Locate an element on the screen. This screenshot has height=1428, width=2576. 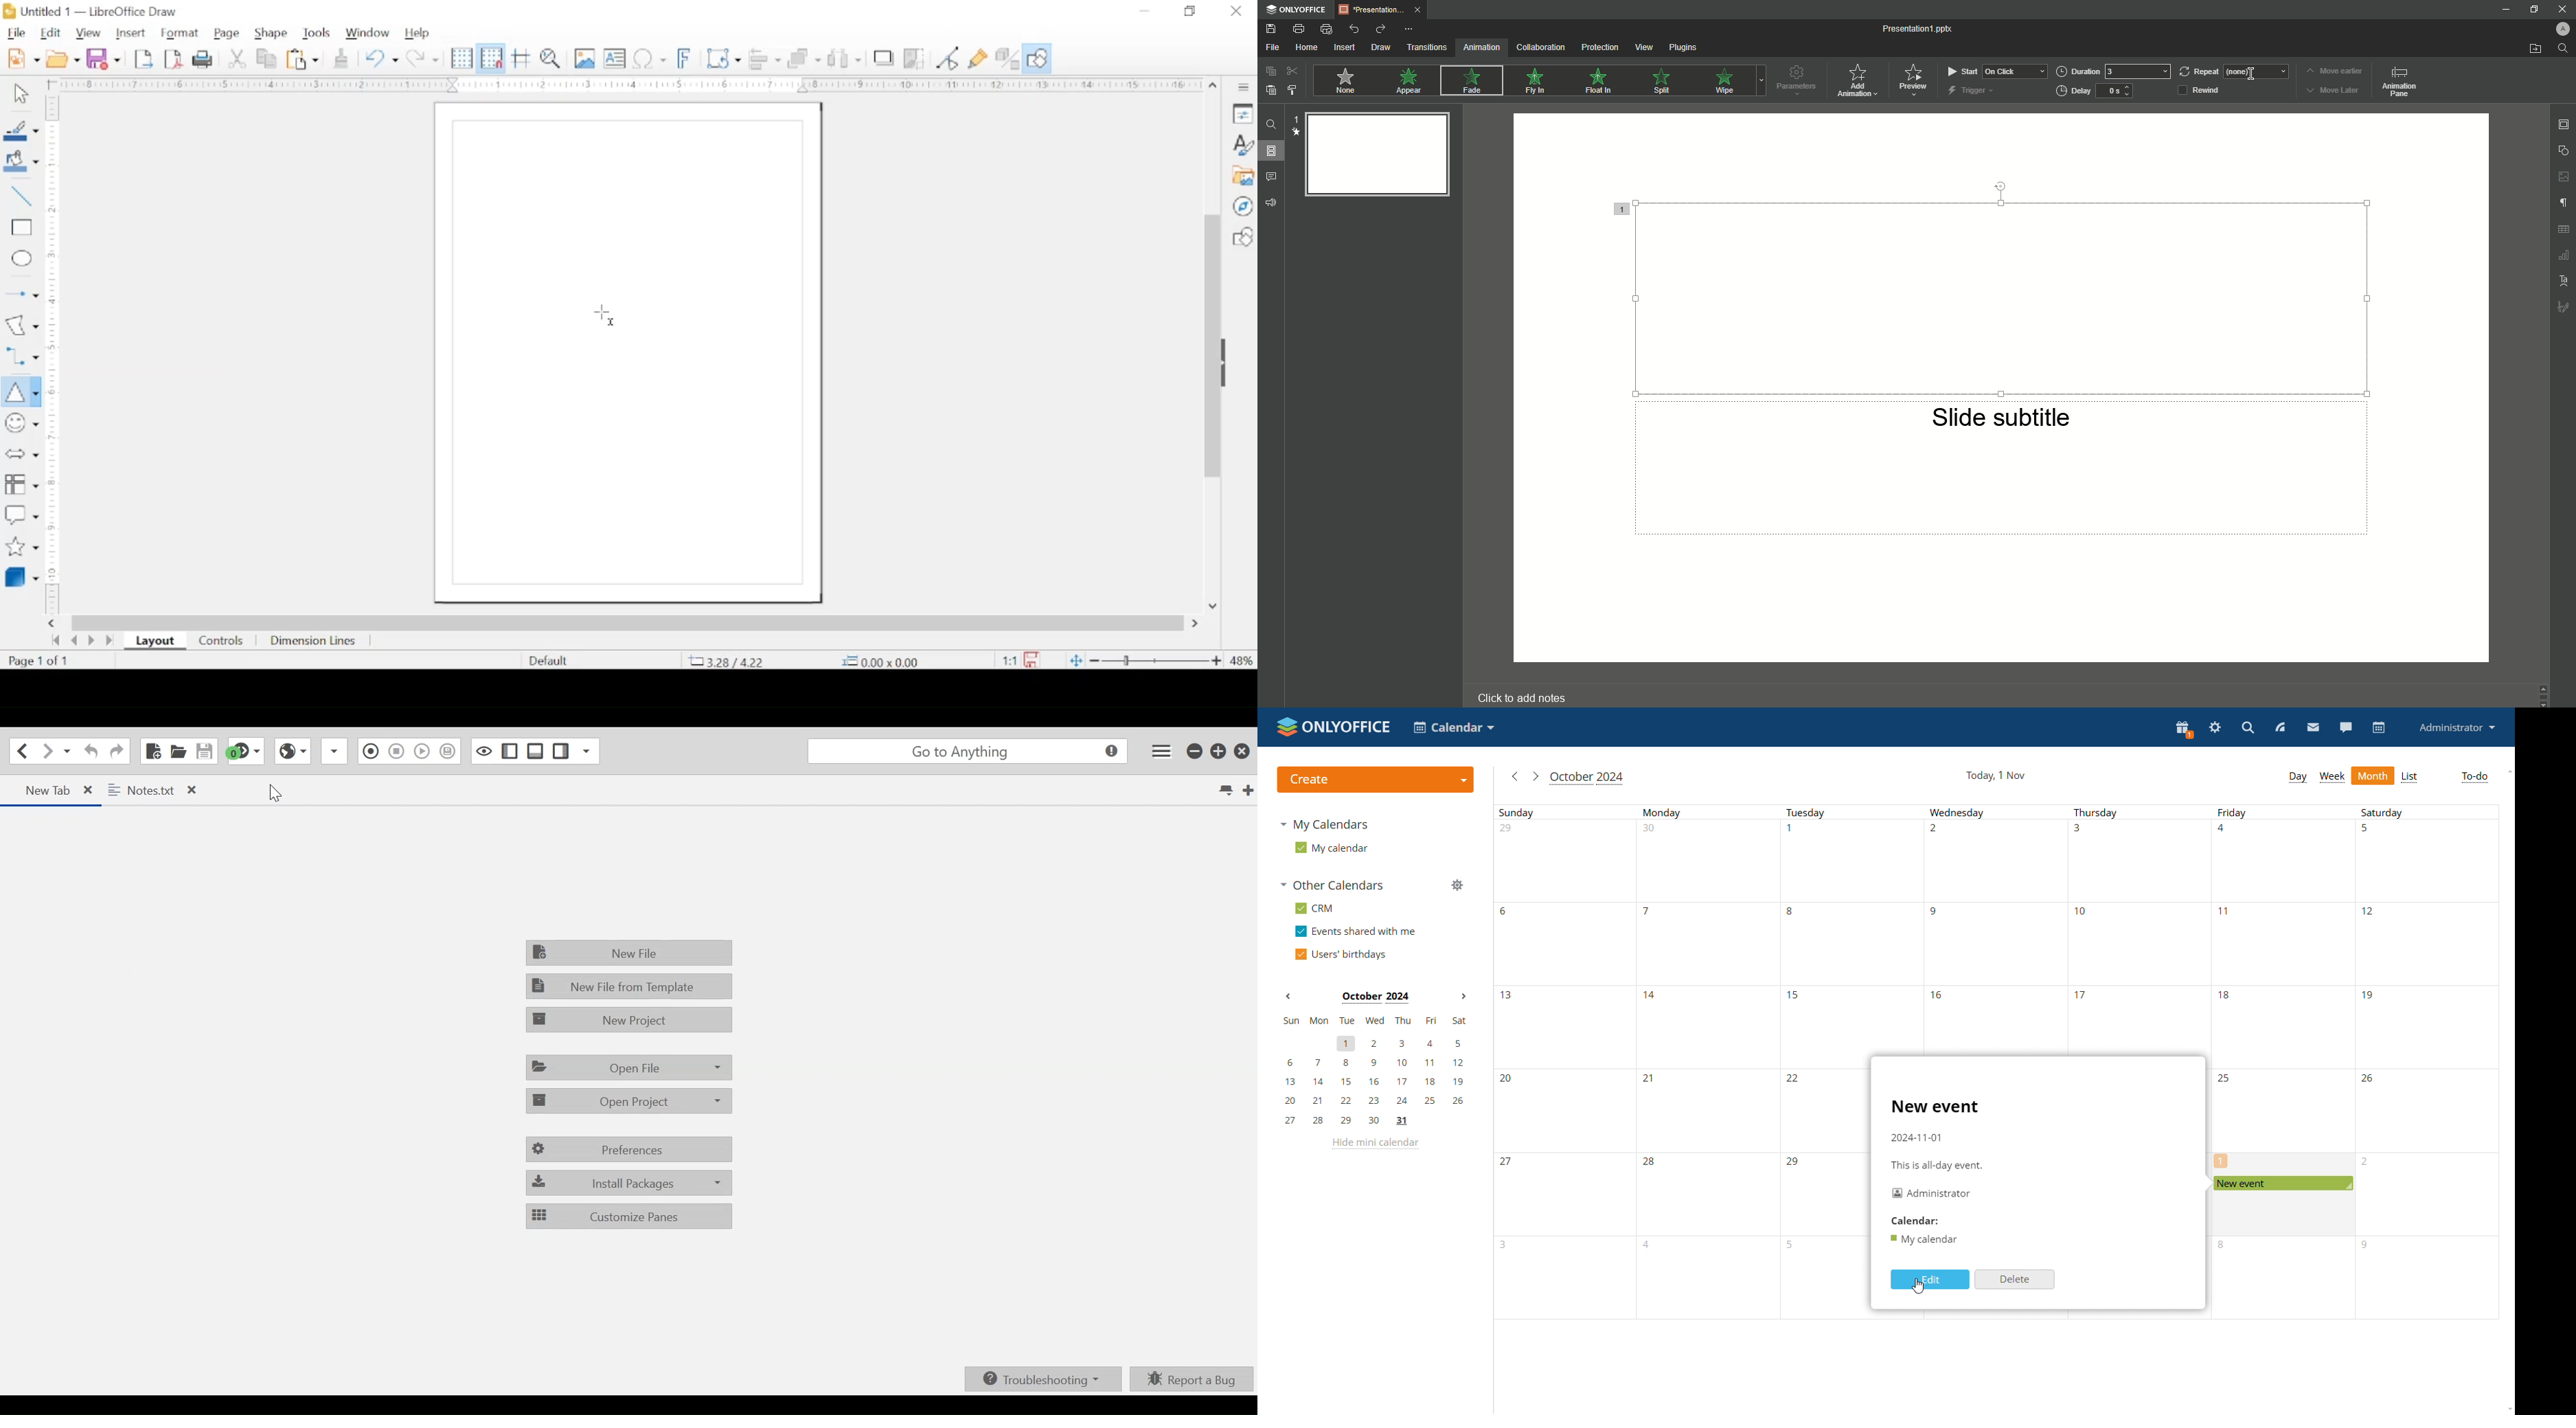
copy is located at coordinates (268, 60).